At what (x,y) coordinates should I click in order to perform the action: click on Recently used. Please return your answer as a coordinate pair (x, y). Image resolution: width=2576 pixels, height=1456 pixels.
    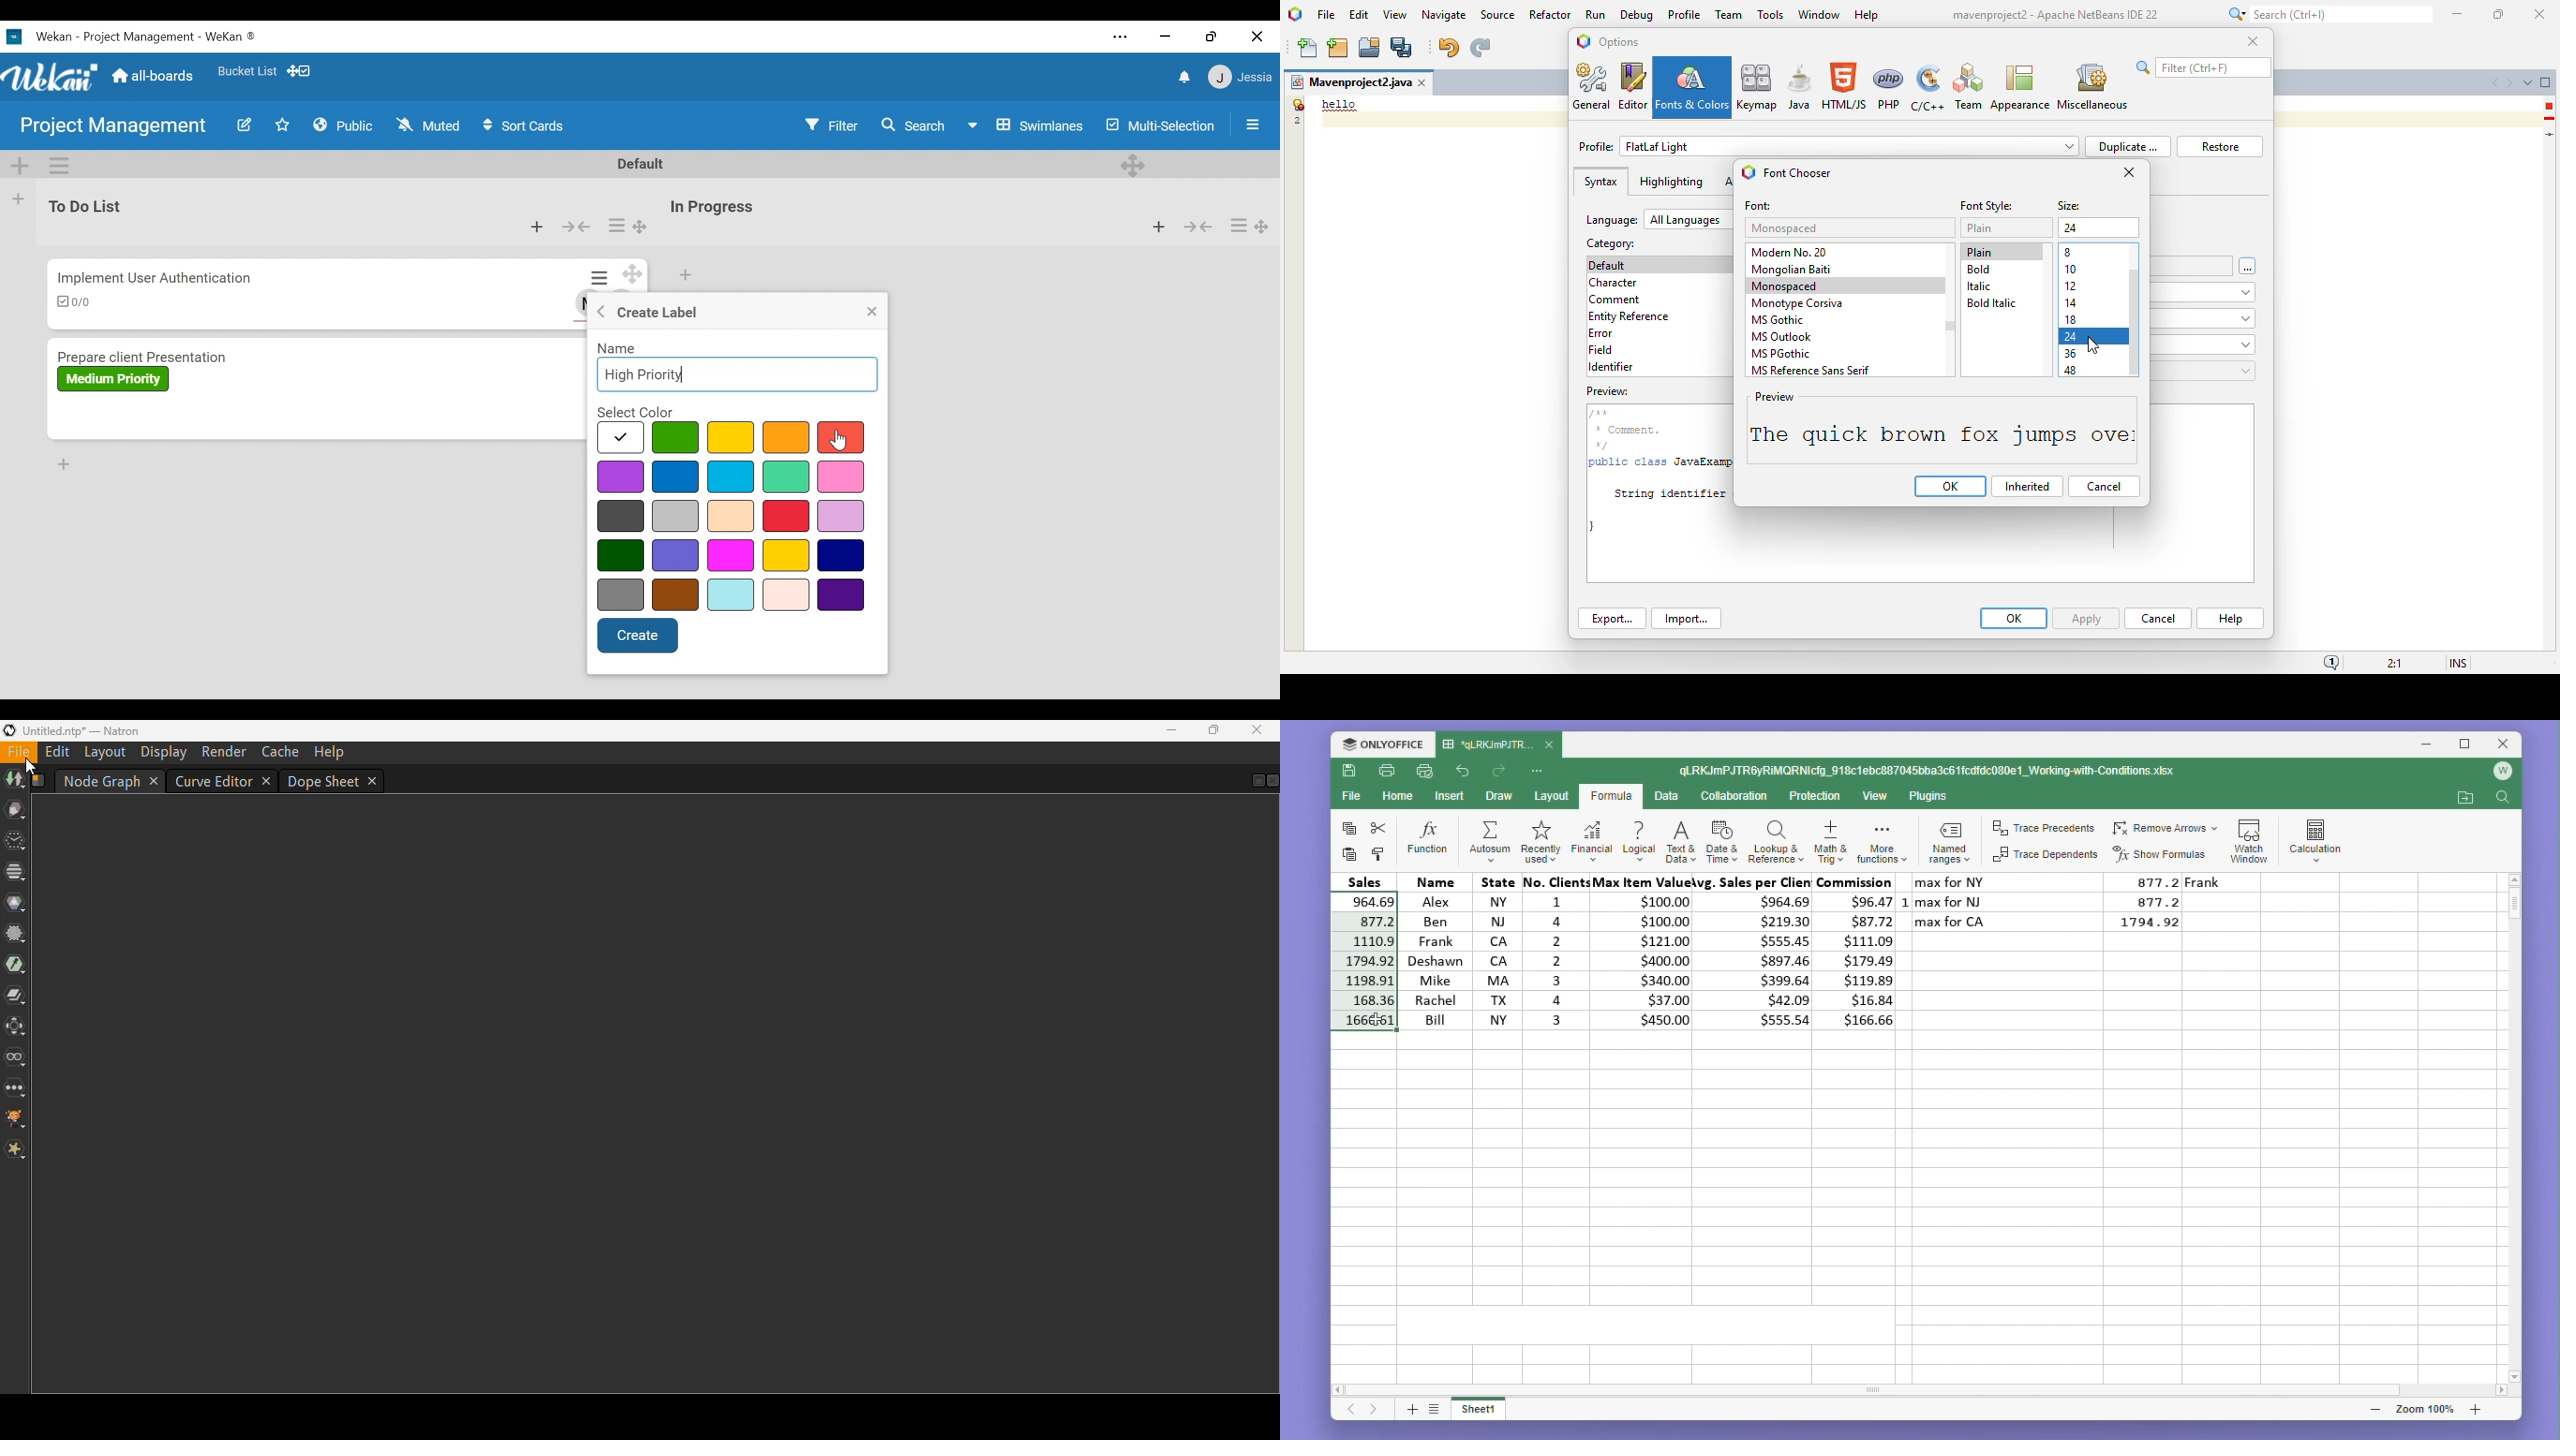
    Looking at the image, I should click on (1538, 840).